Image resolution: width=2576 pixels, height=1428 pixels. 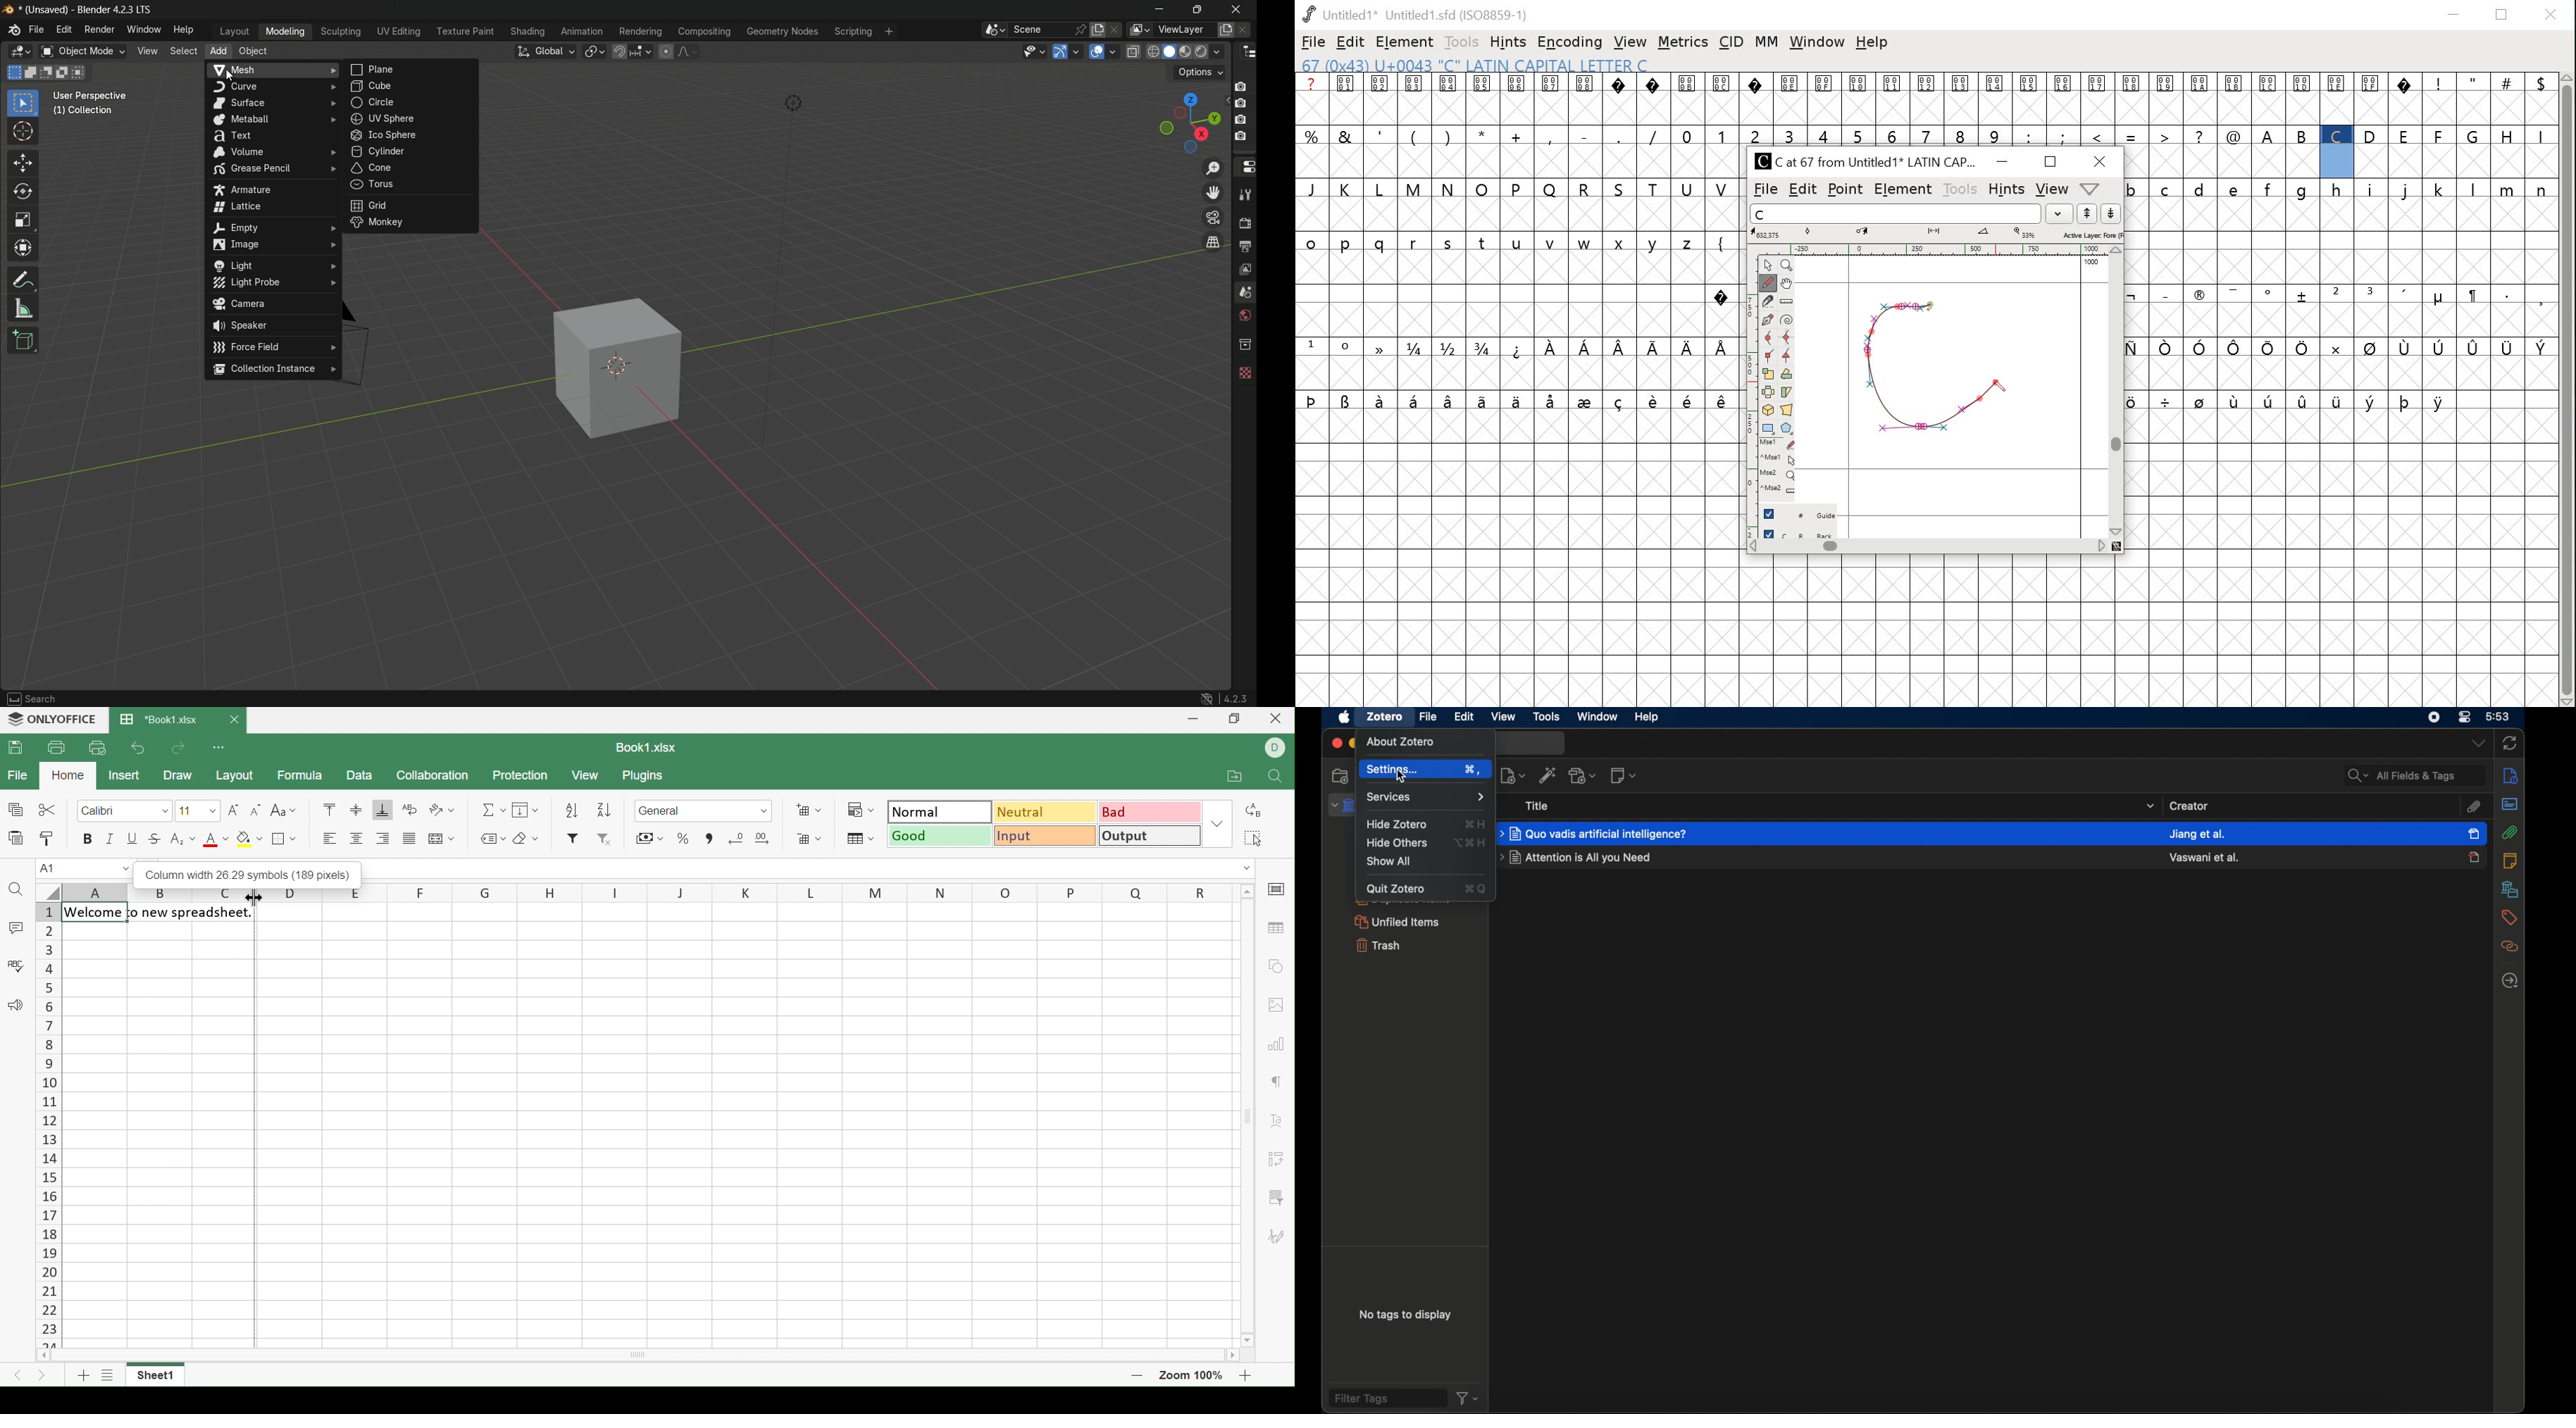 What do you see at coordinates (1276, 778) in the screenshot?
I see `Find` at bounding box center [1276, 778].